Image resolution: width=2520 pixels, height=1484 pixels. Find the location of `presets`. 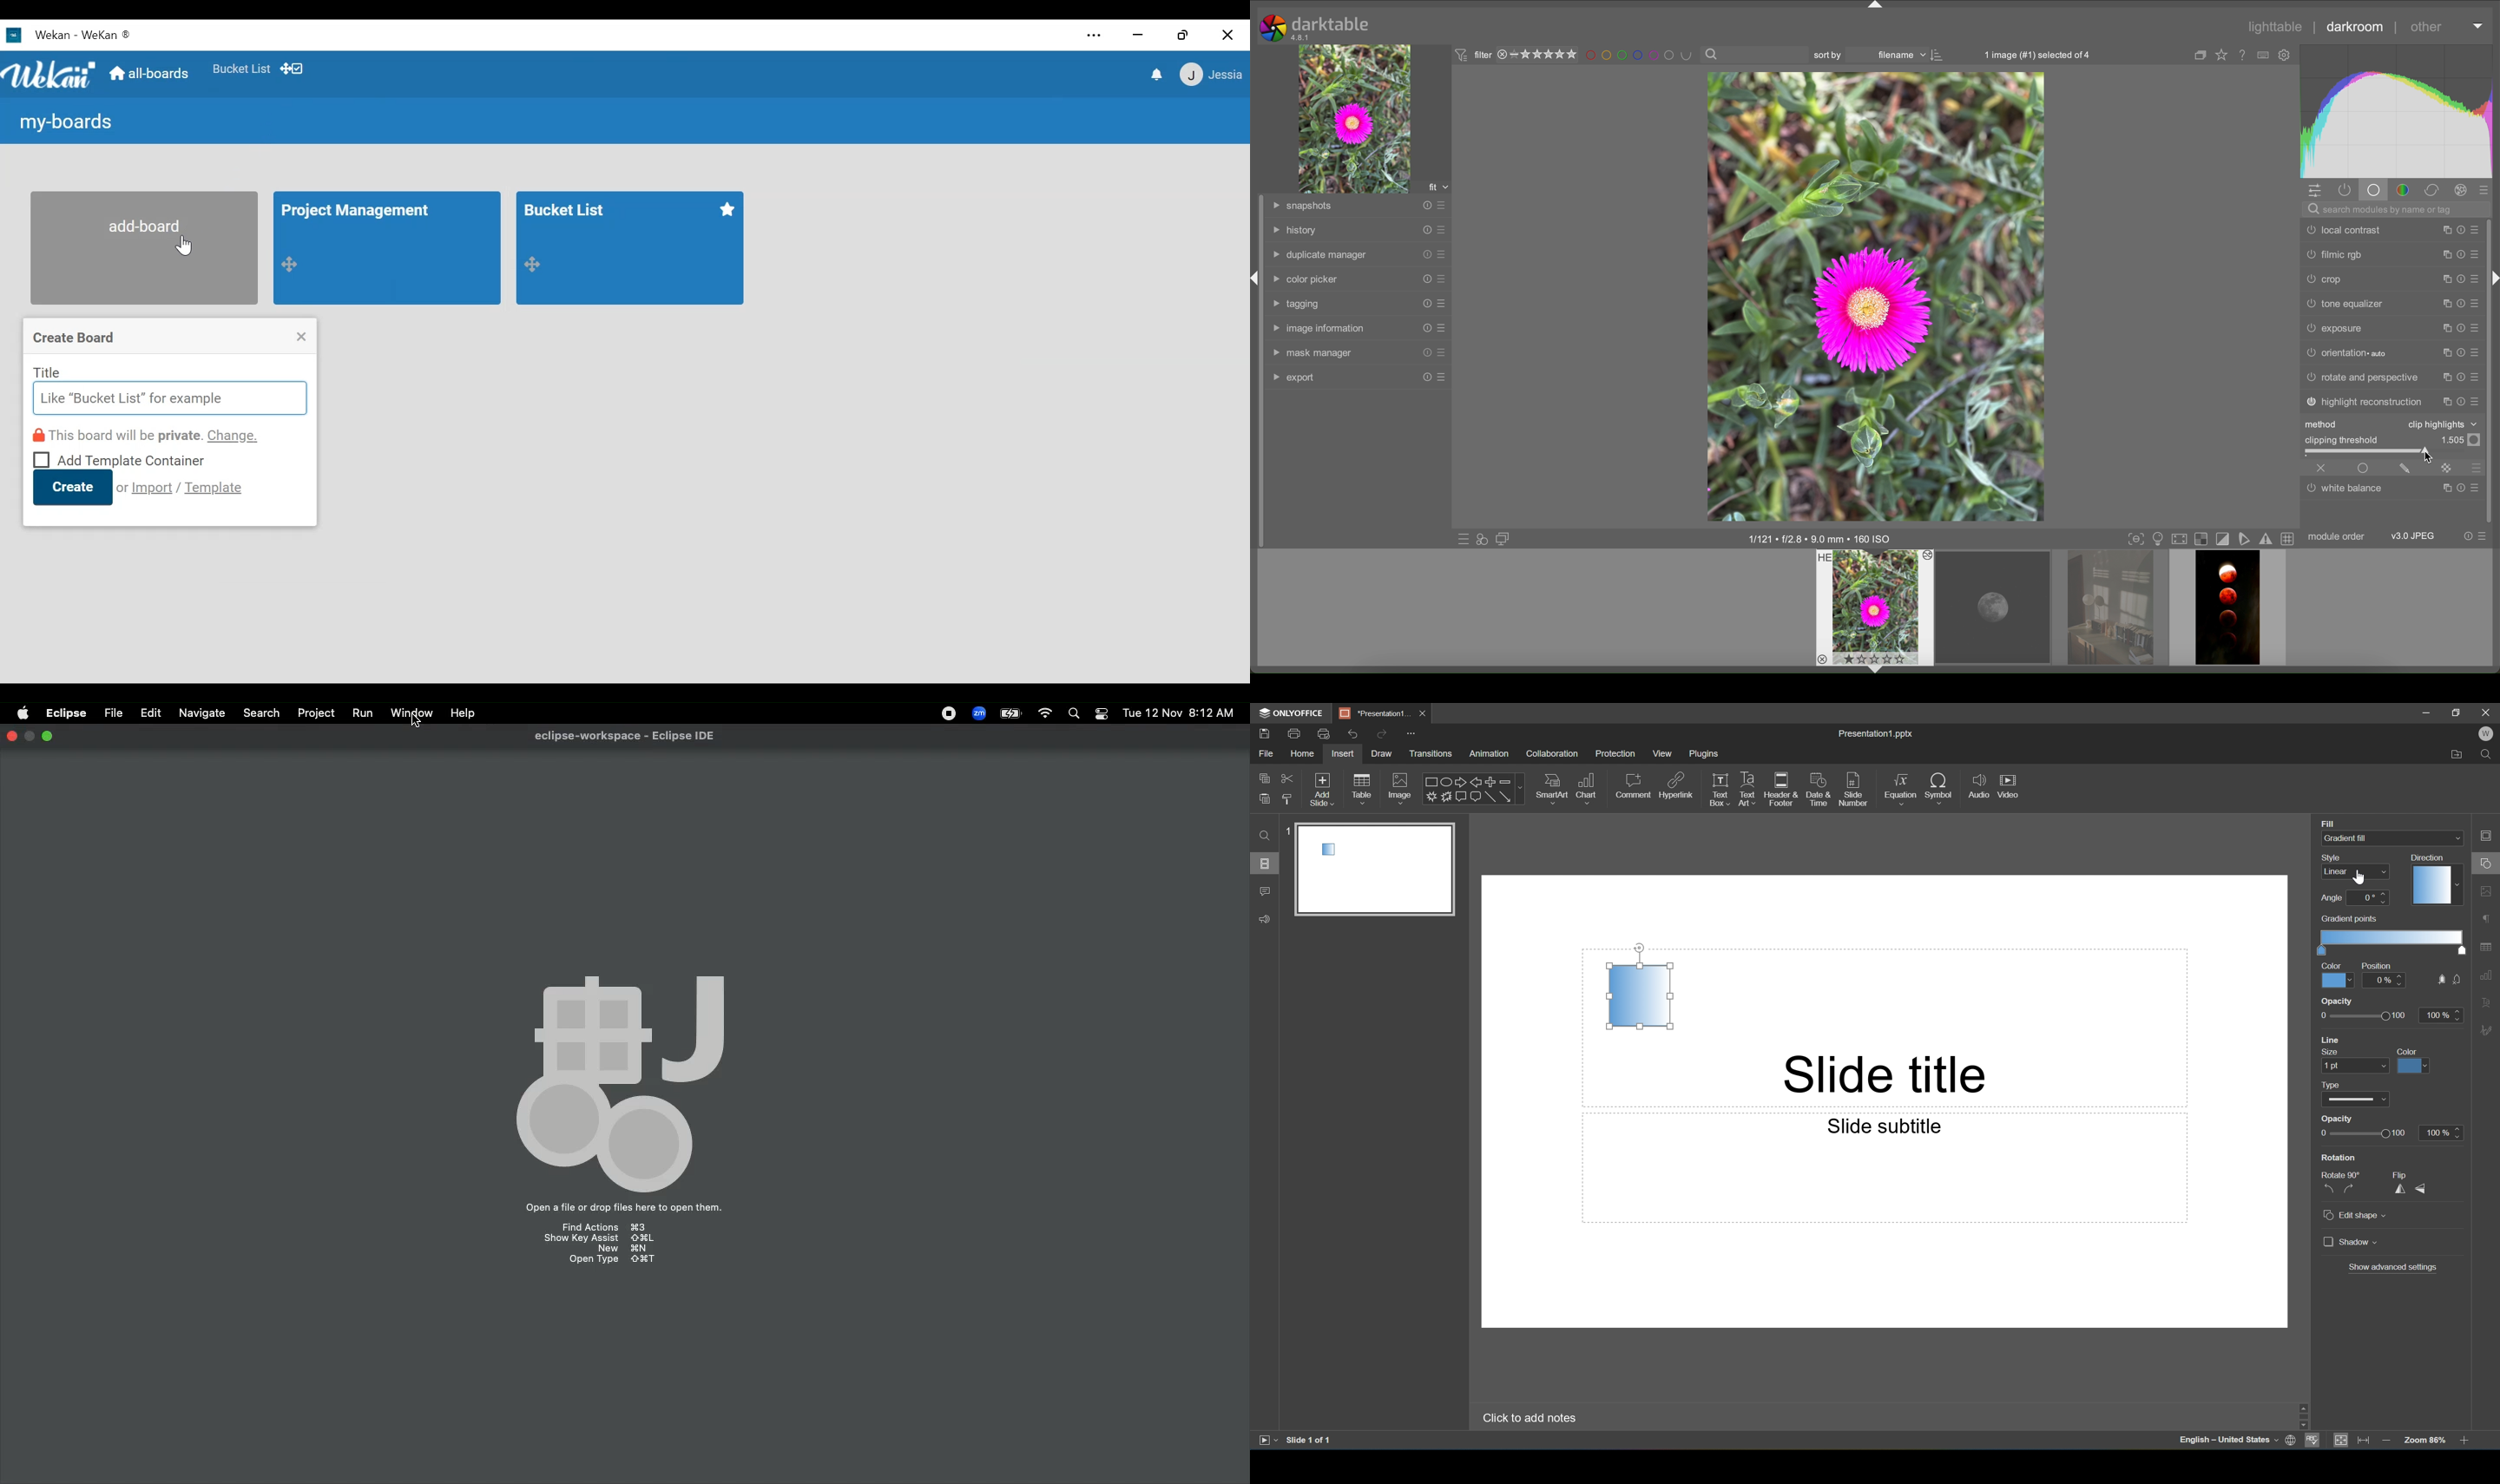

presets is located at coordinates (1444, 231).